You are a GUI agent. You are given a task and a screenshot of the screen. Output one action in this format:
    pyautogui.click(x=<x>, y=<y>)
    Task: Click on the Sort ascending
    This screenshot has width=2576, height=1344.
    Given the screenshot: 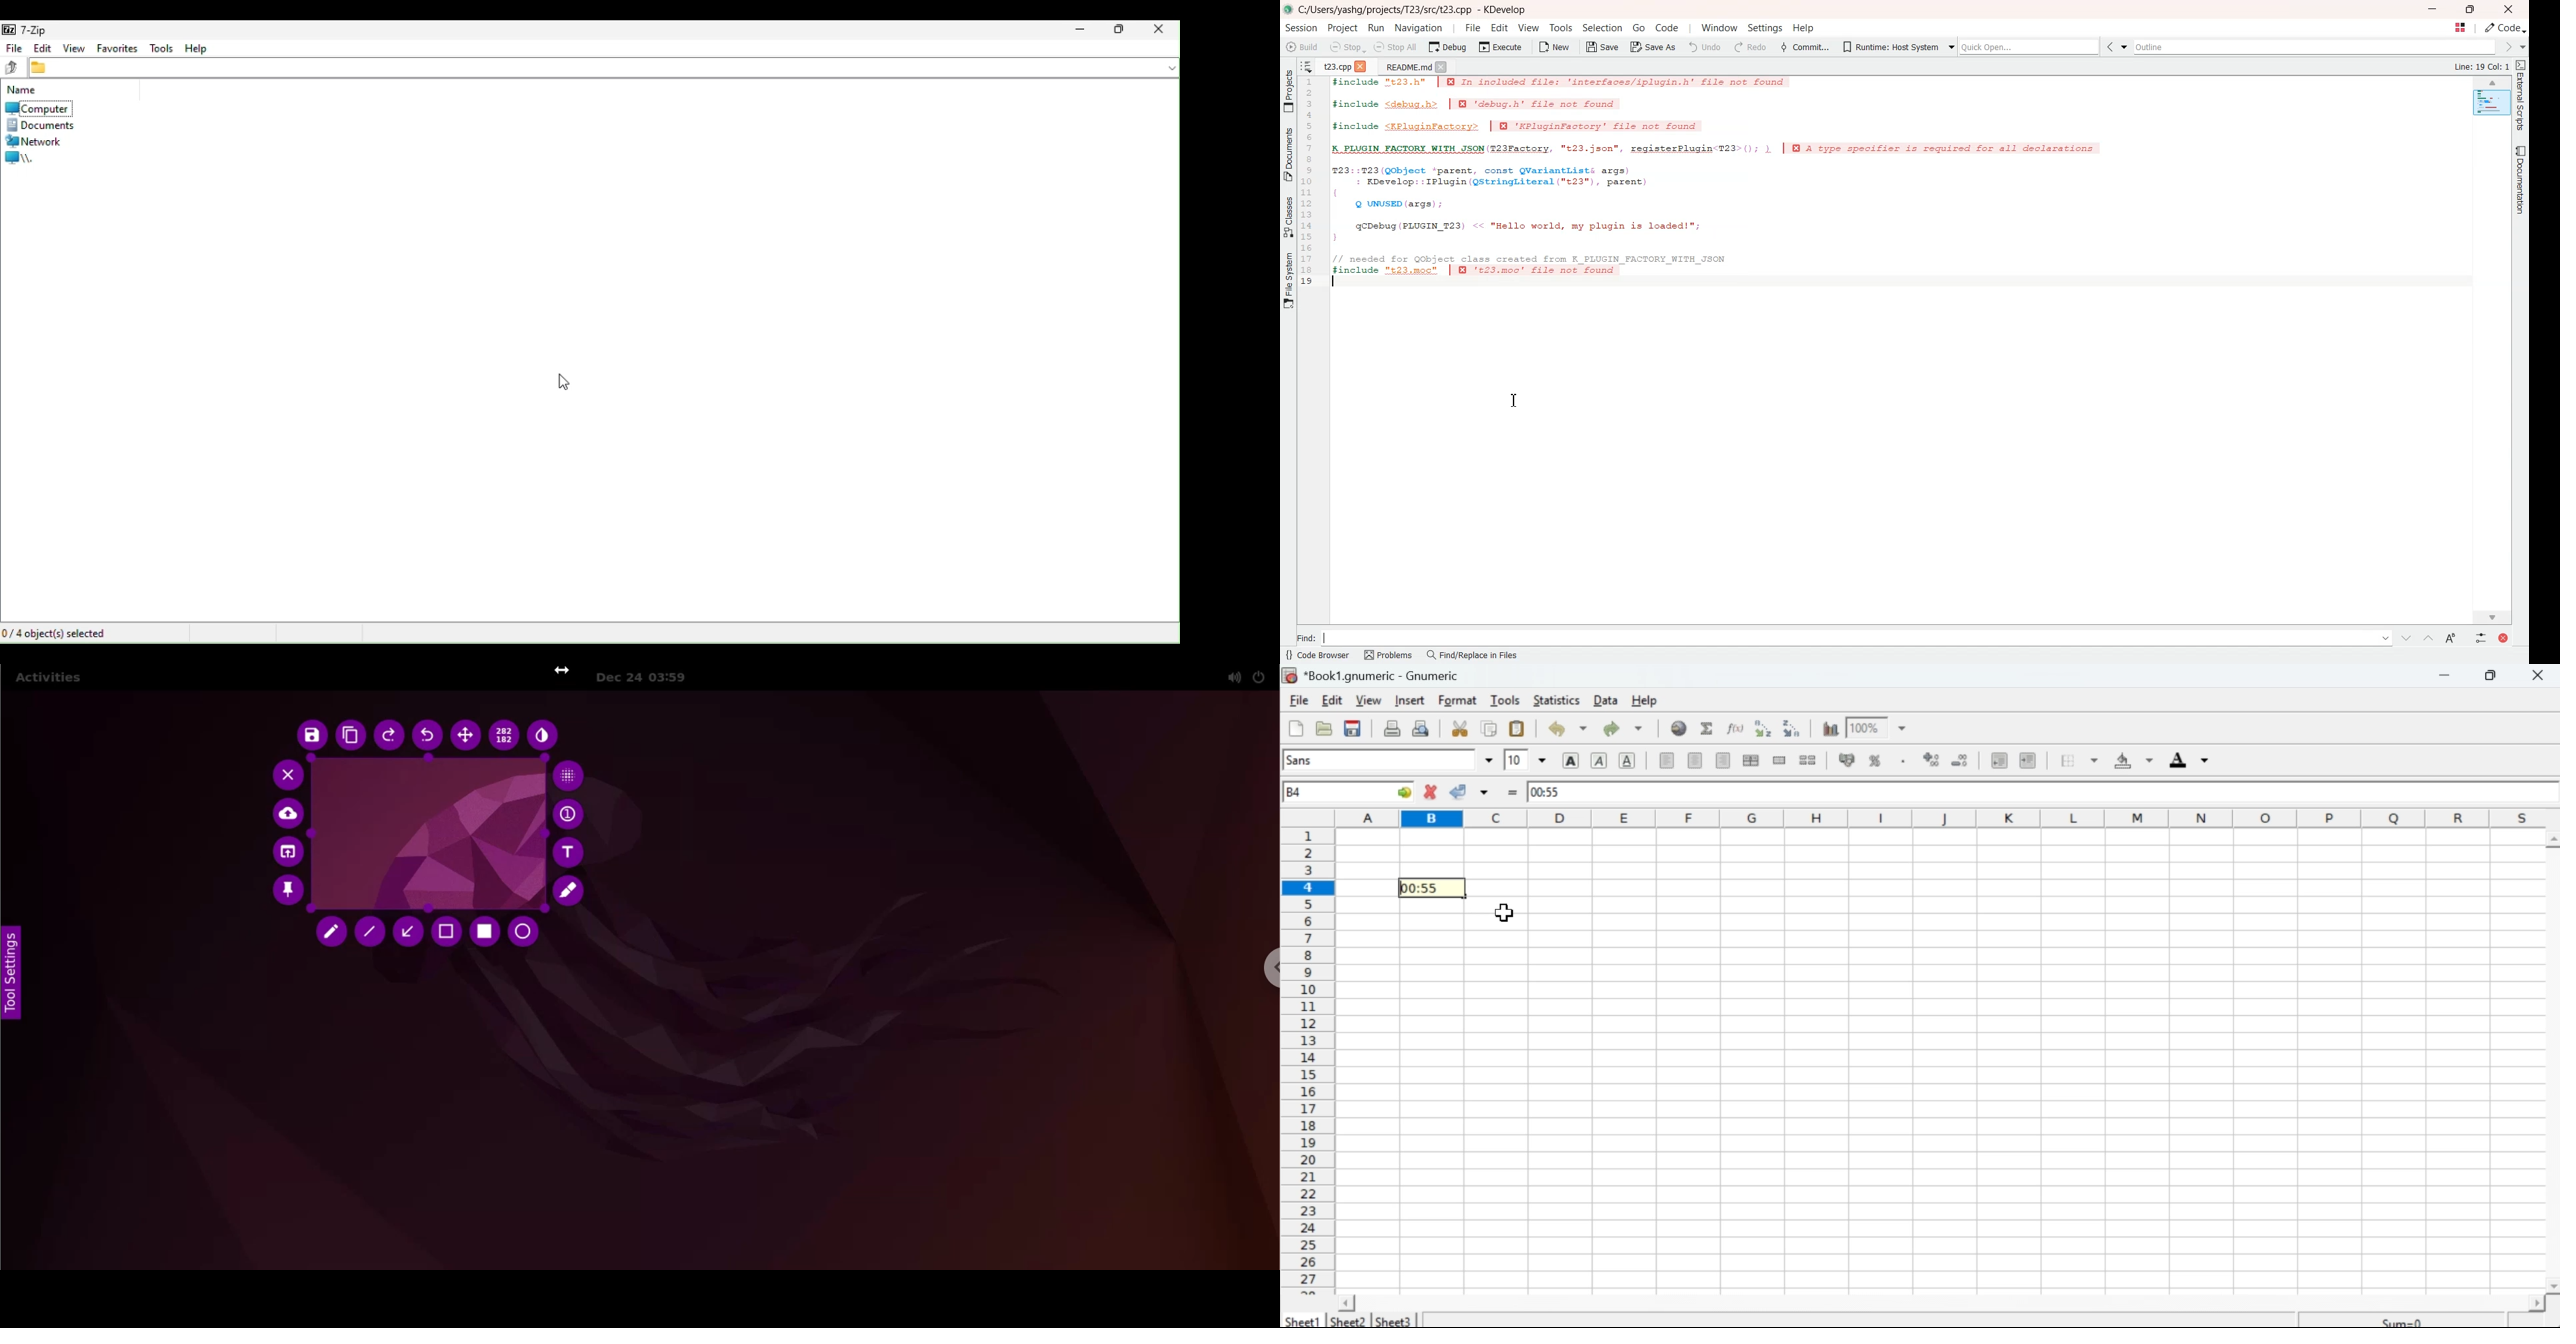 What is the action you would take?
    pyautogui.click(x=1763, y=729)
    